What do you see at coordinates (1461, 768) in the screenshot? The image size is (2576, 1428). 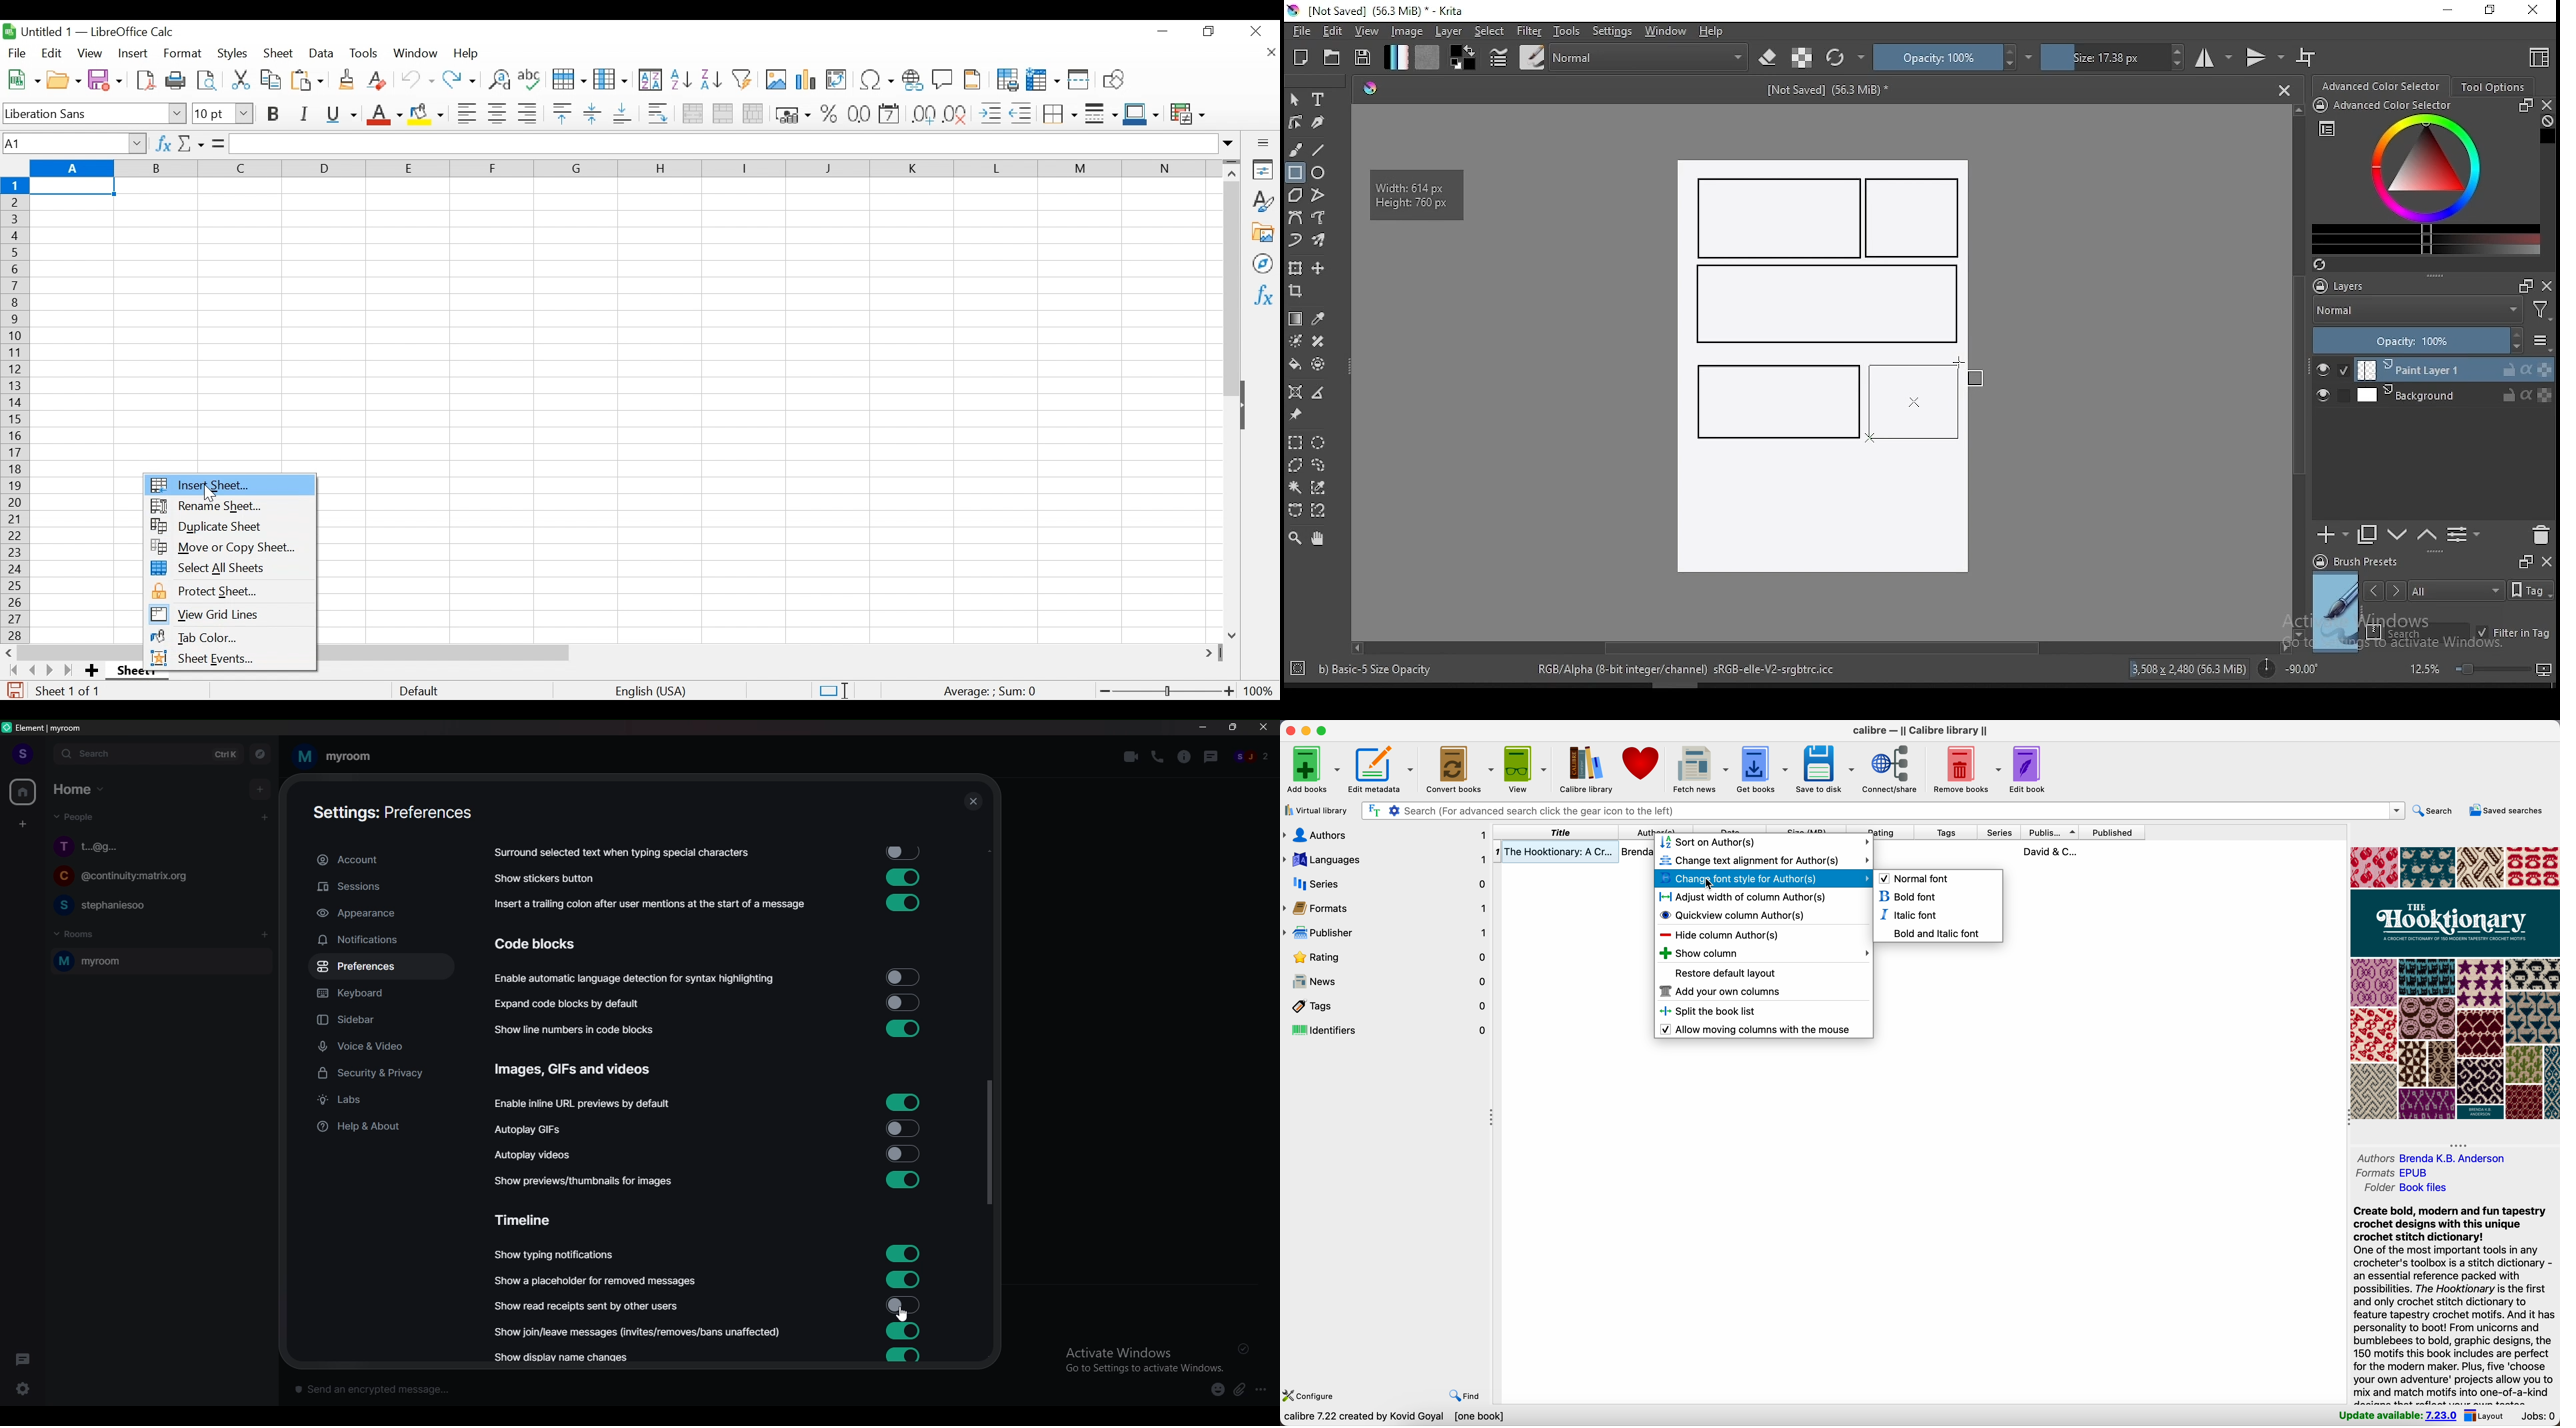 I see `convert books` at bounding box center [1461, 768].